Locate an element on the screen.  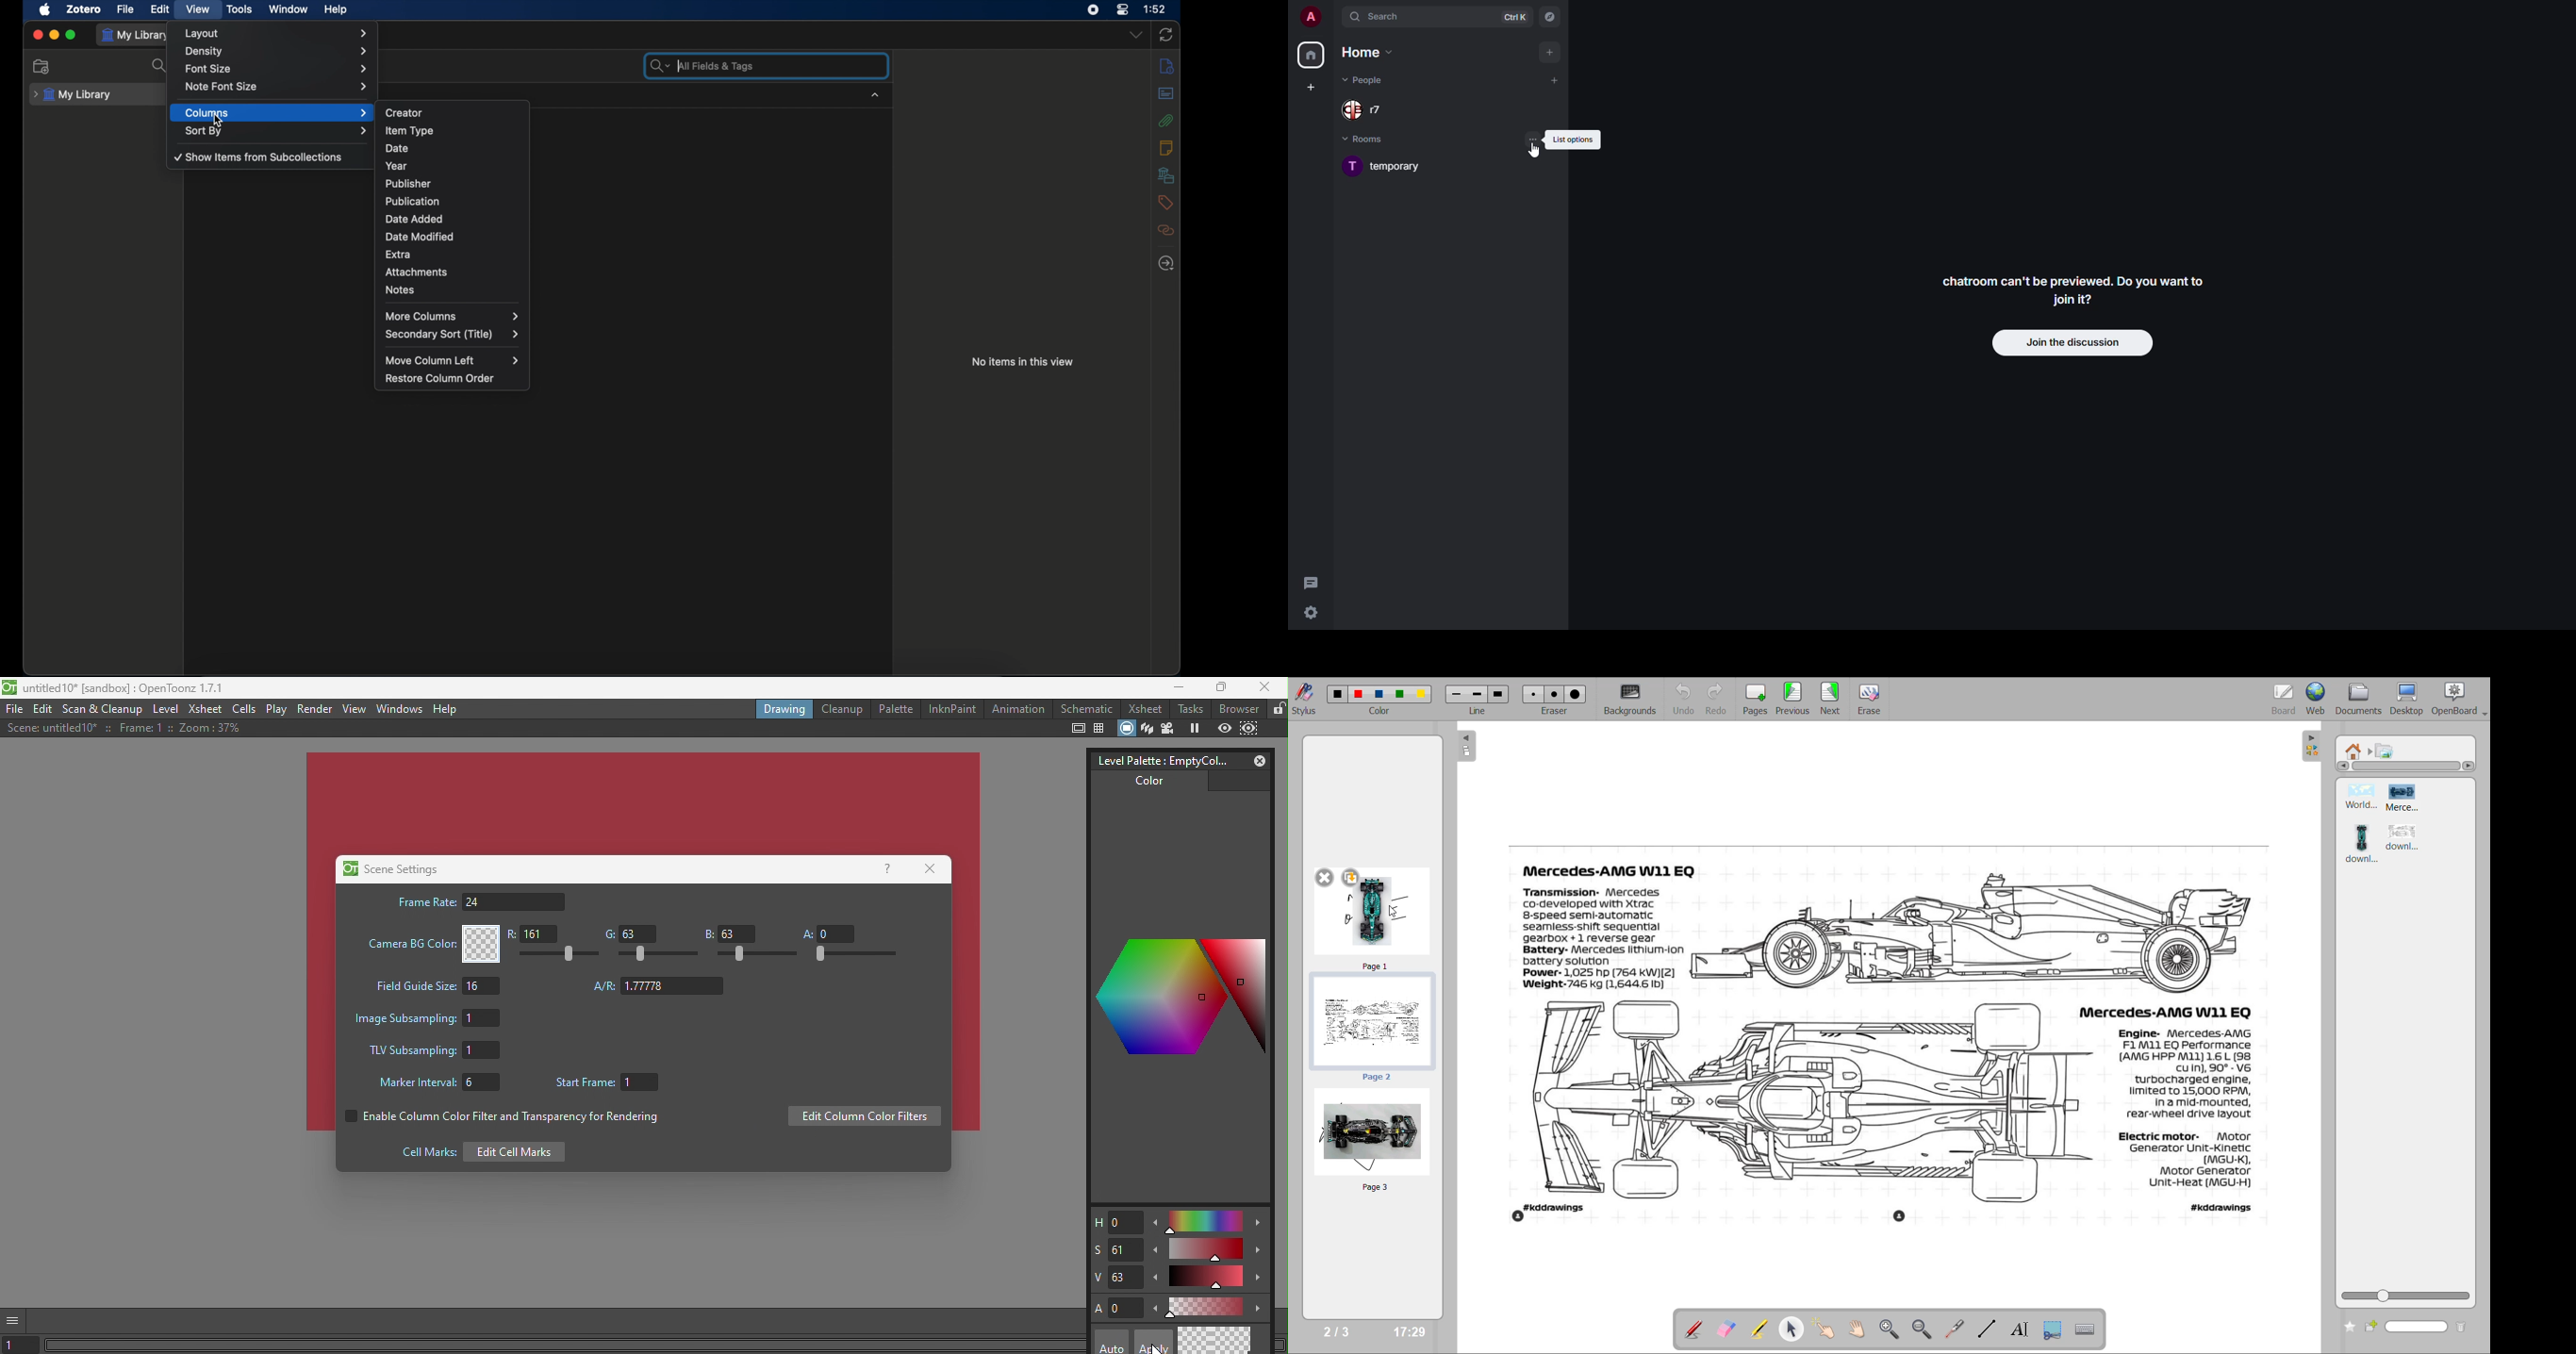
attachments is located at coordinates (1166, 120).